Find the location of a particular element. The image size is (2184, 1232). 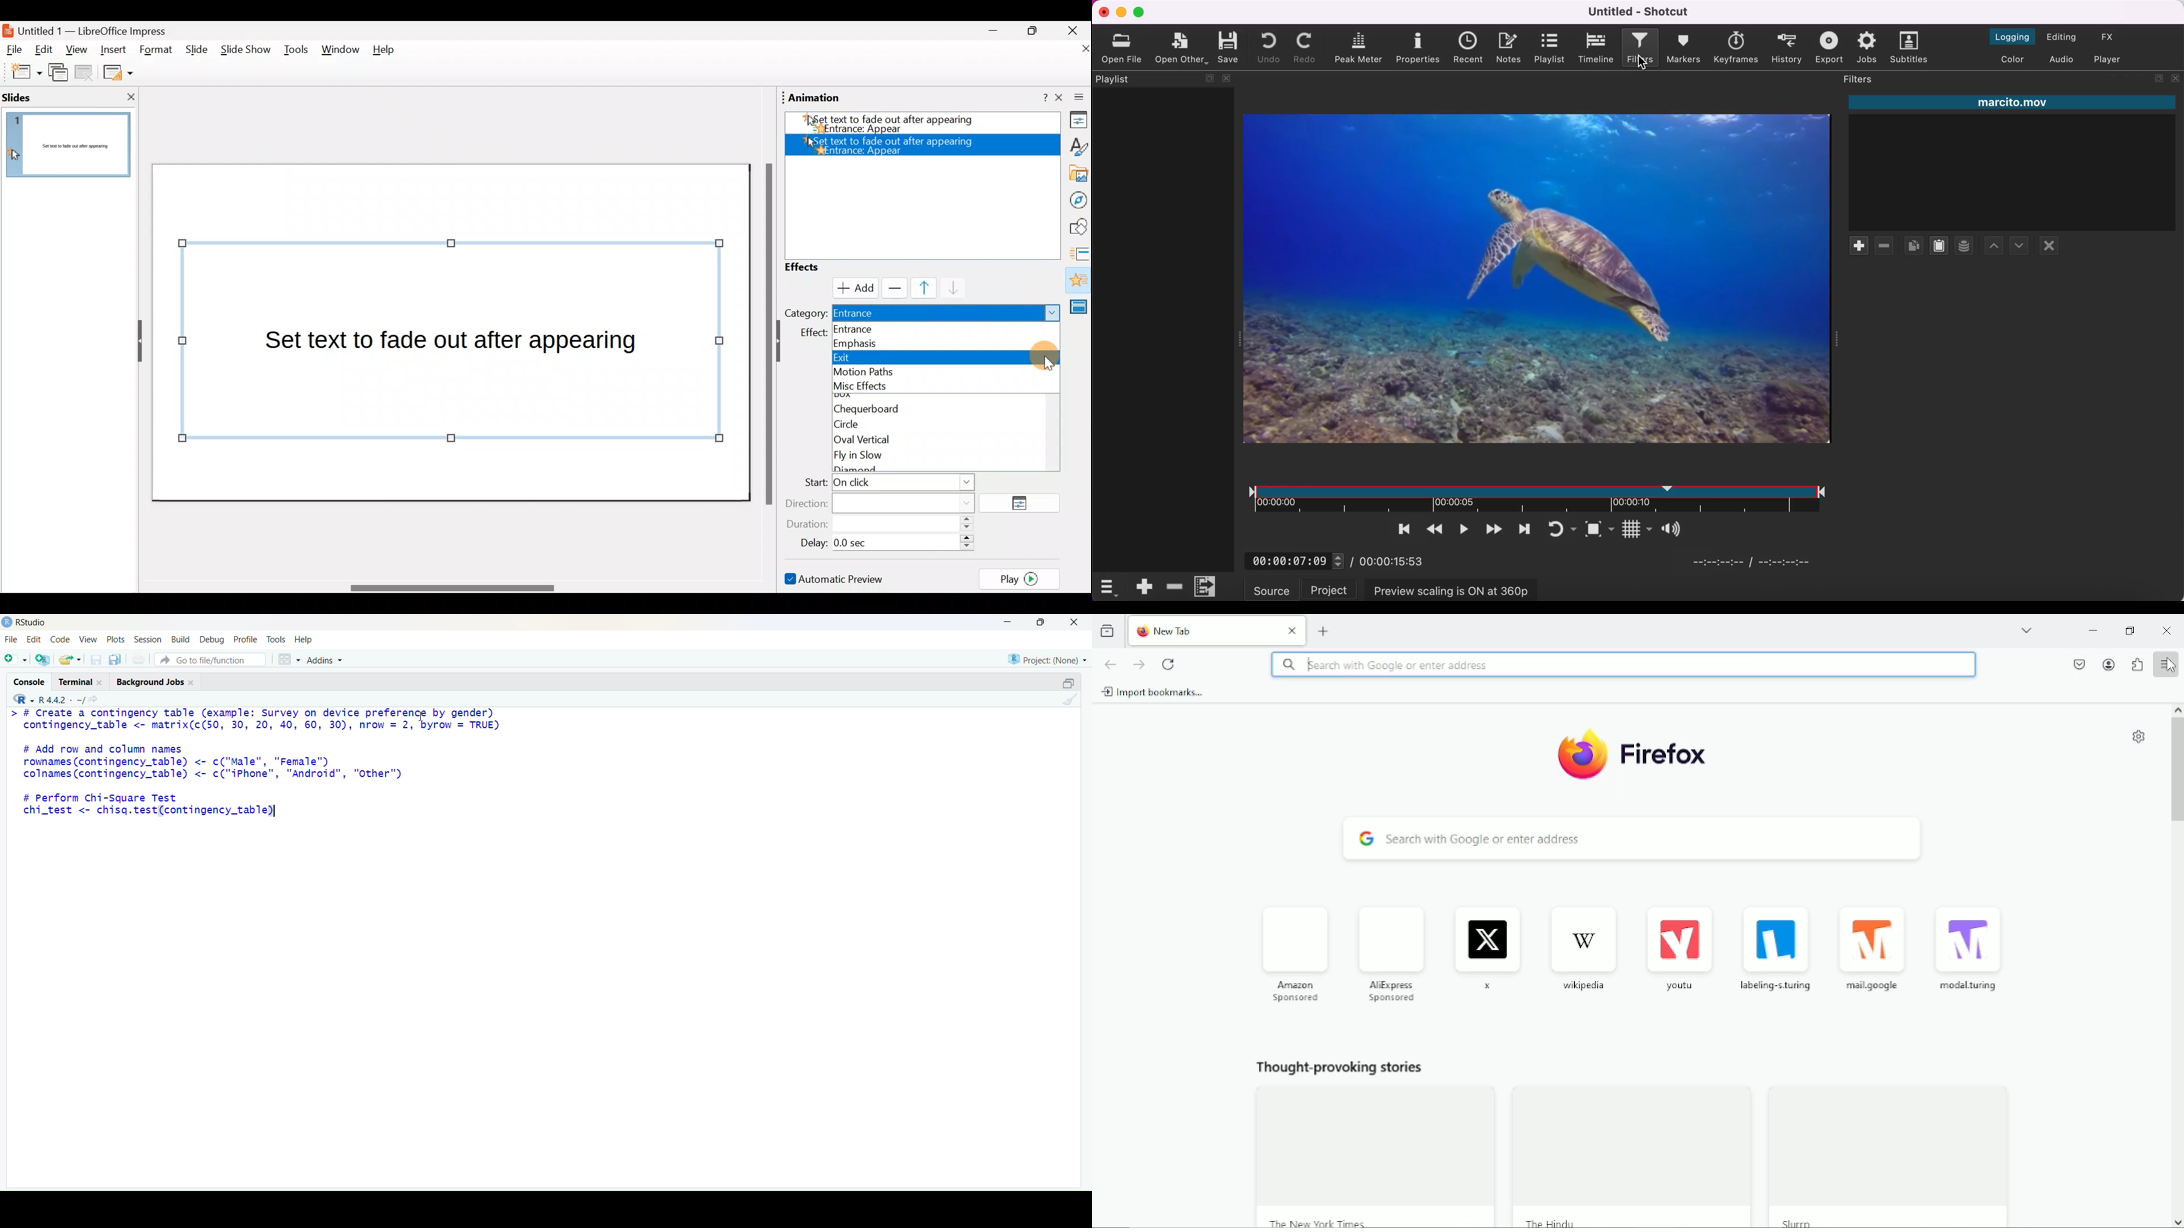

File is located at coordinates (12, 639).